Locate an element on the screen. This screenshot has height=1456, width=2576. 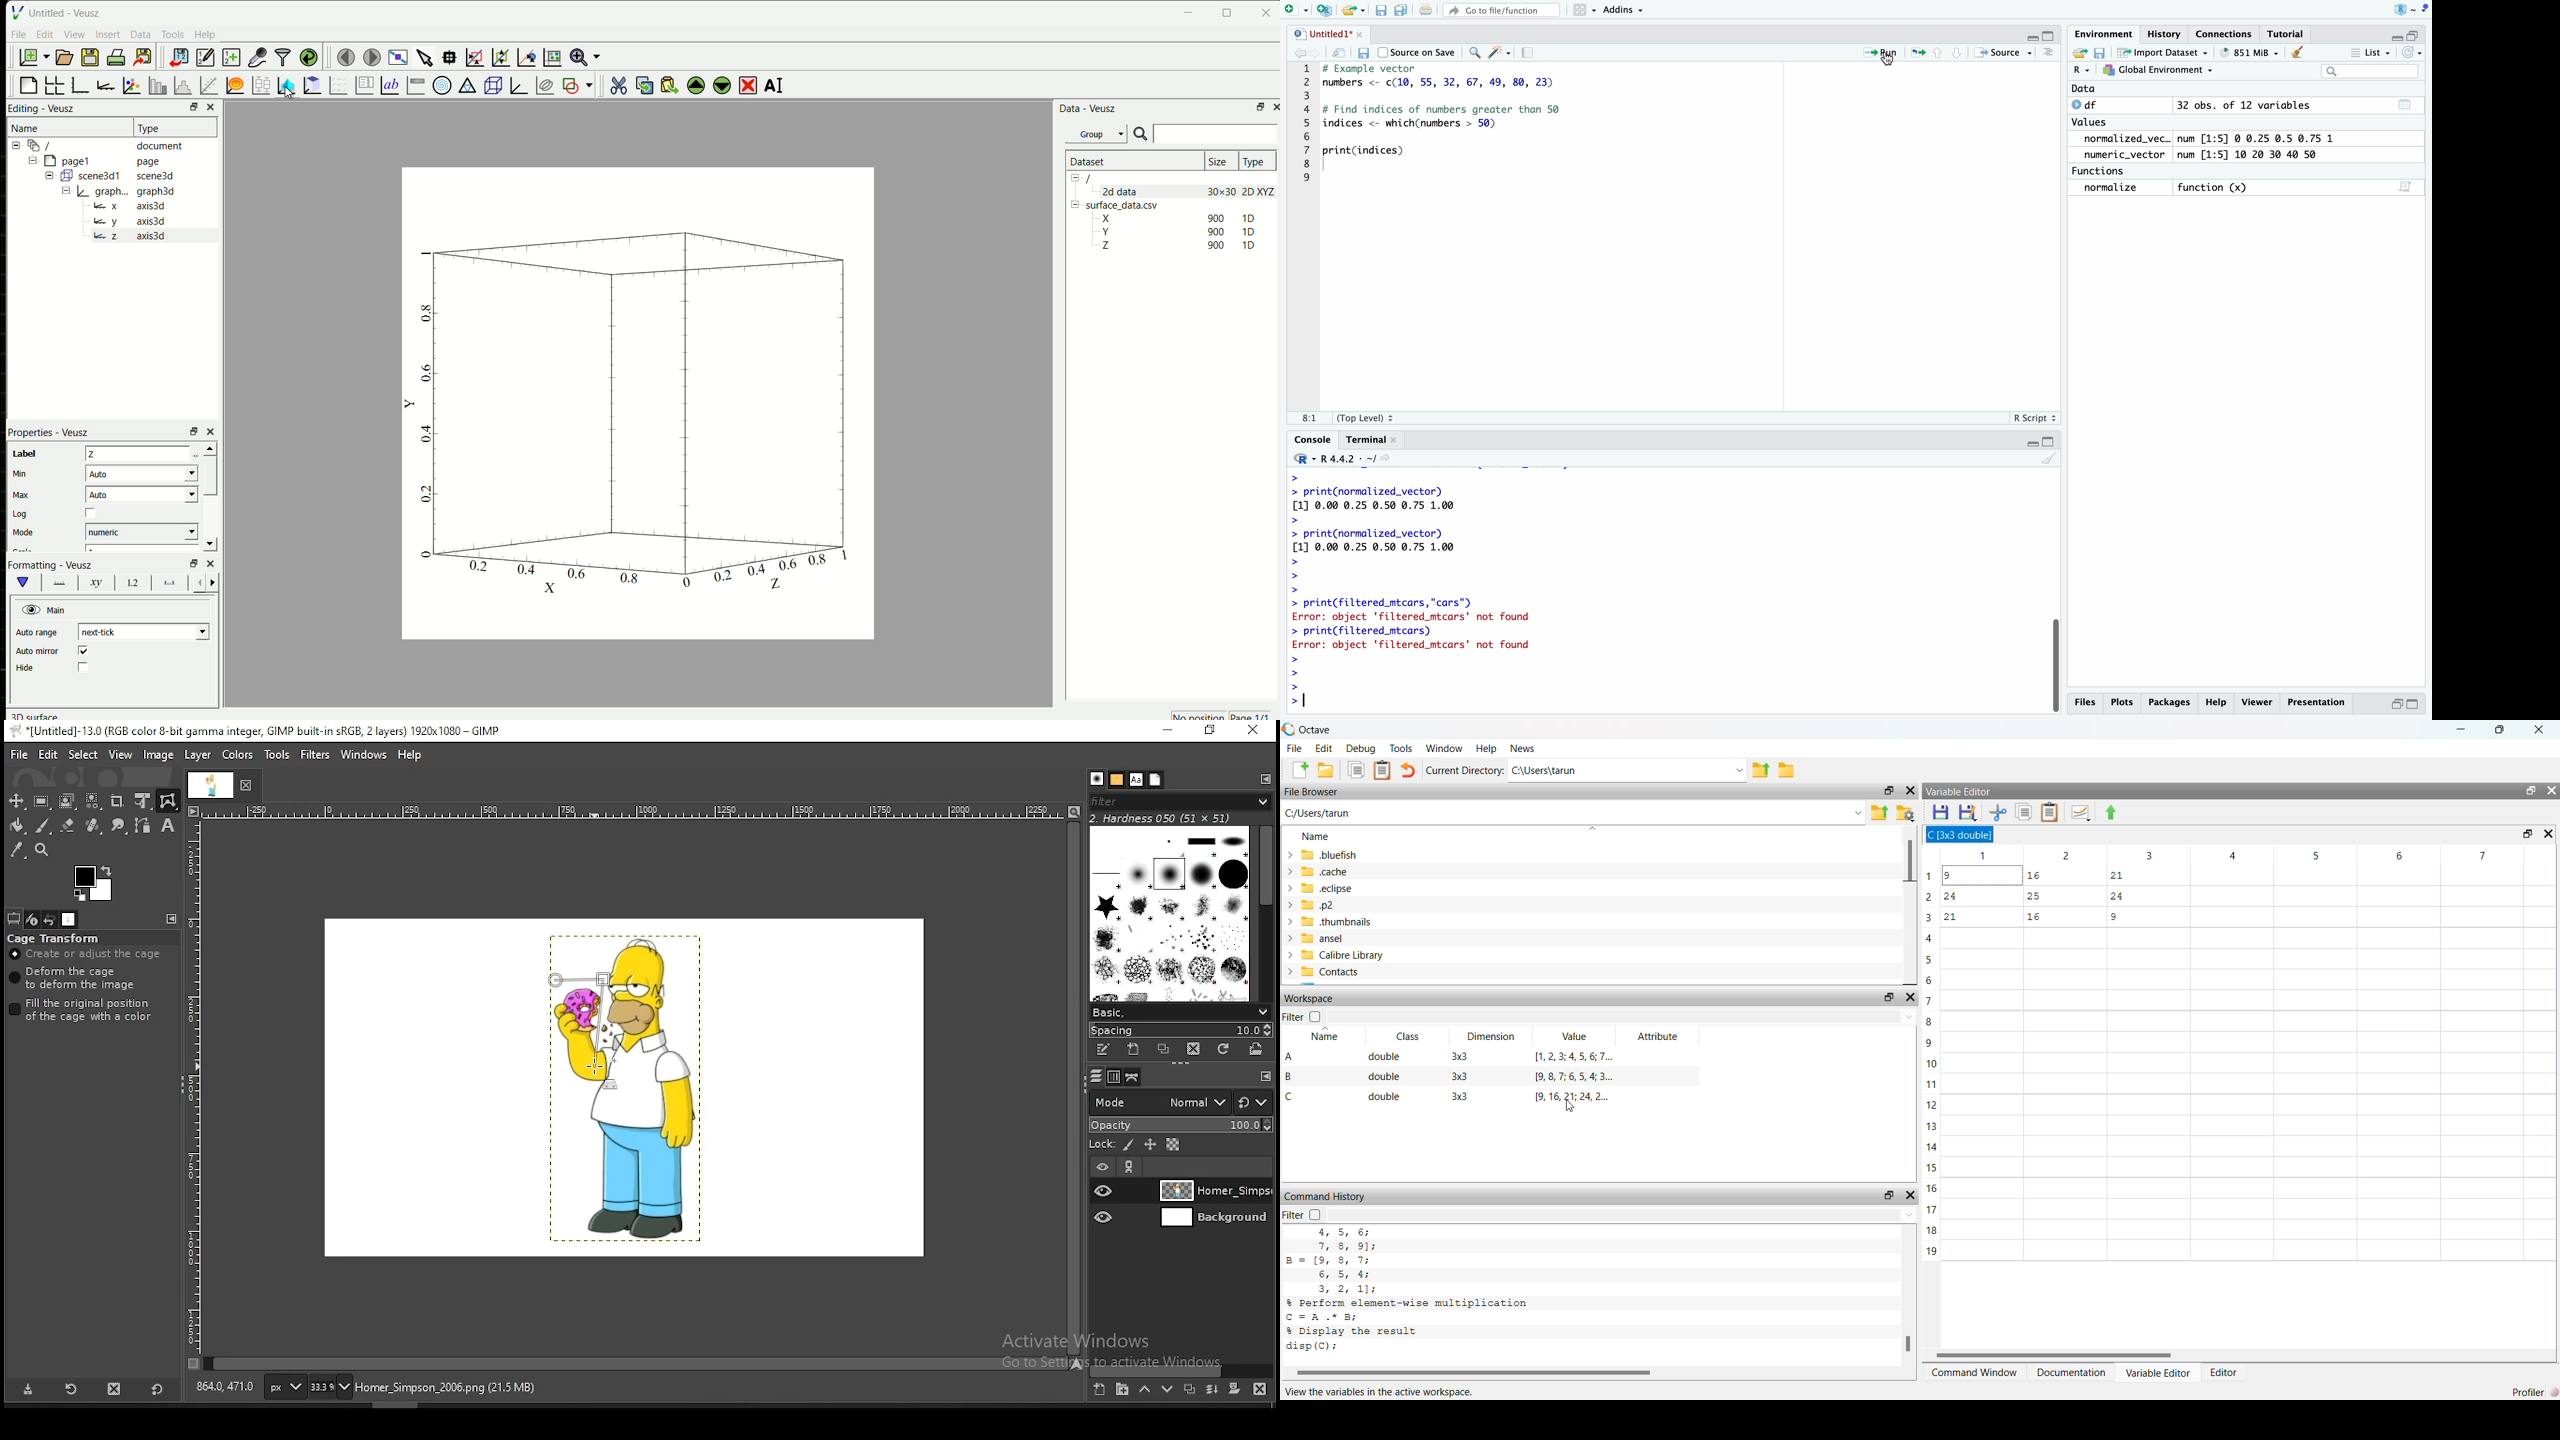
ansel is located at coordinates (1314, 939).